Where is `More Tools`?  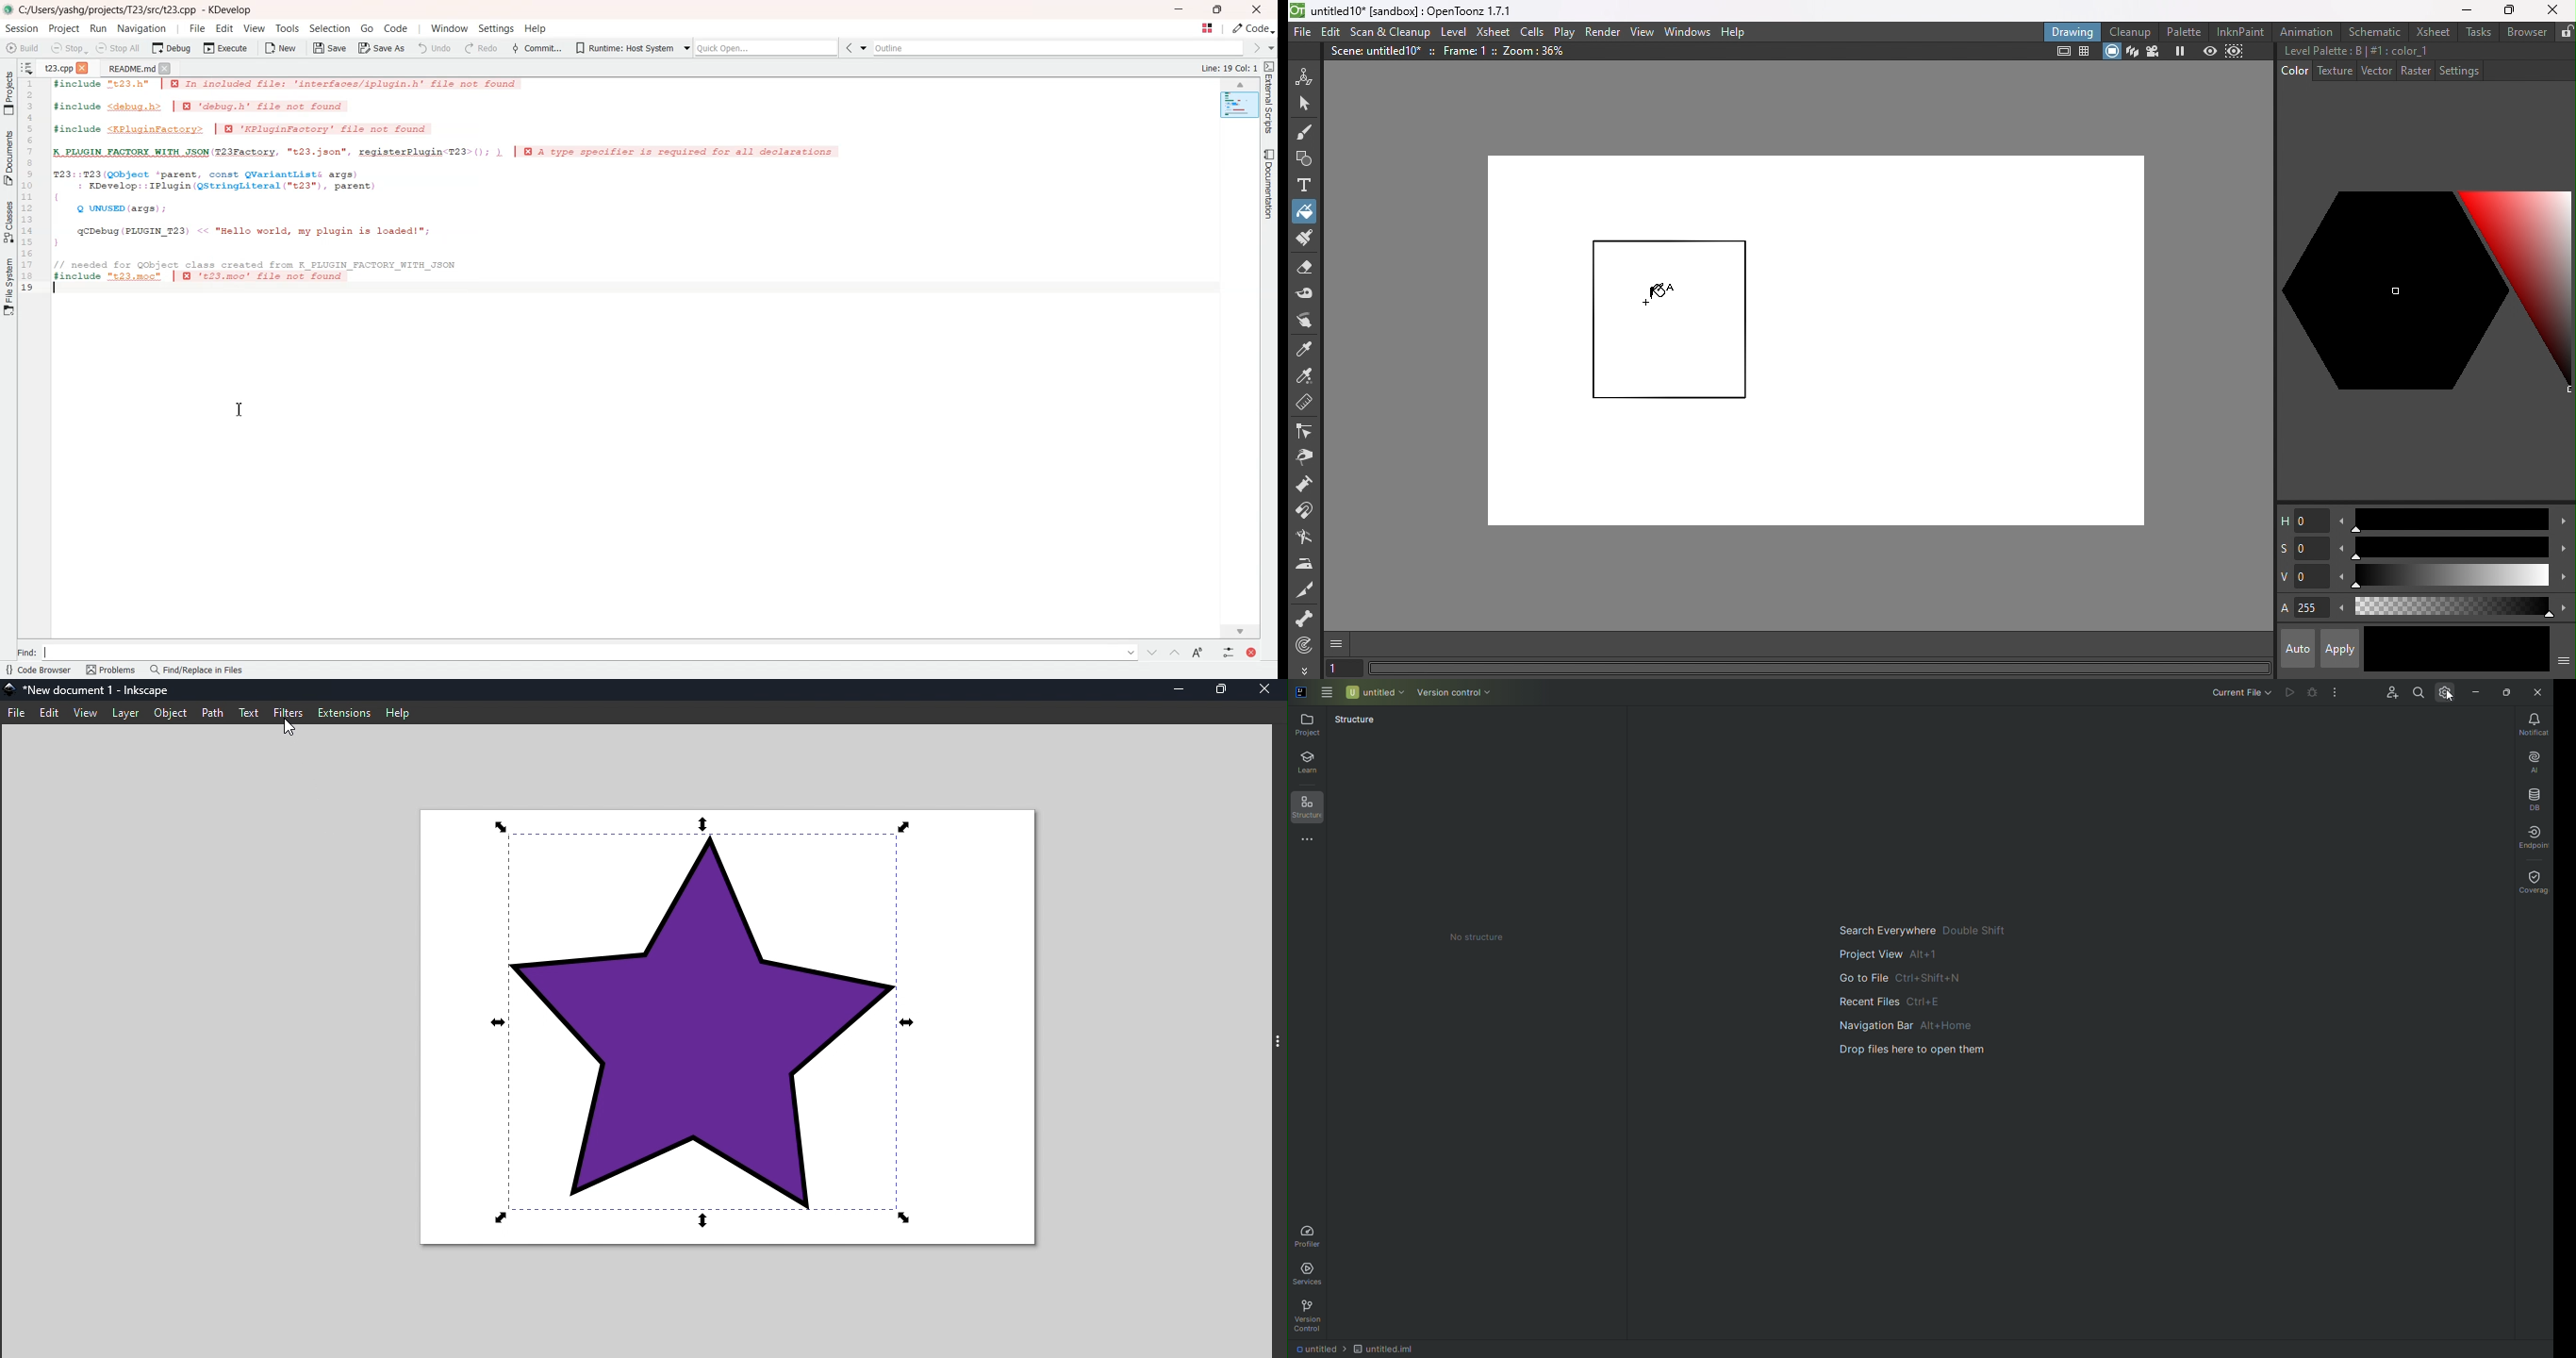
More Tools is located at coordinates (1310, 843).